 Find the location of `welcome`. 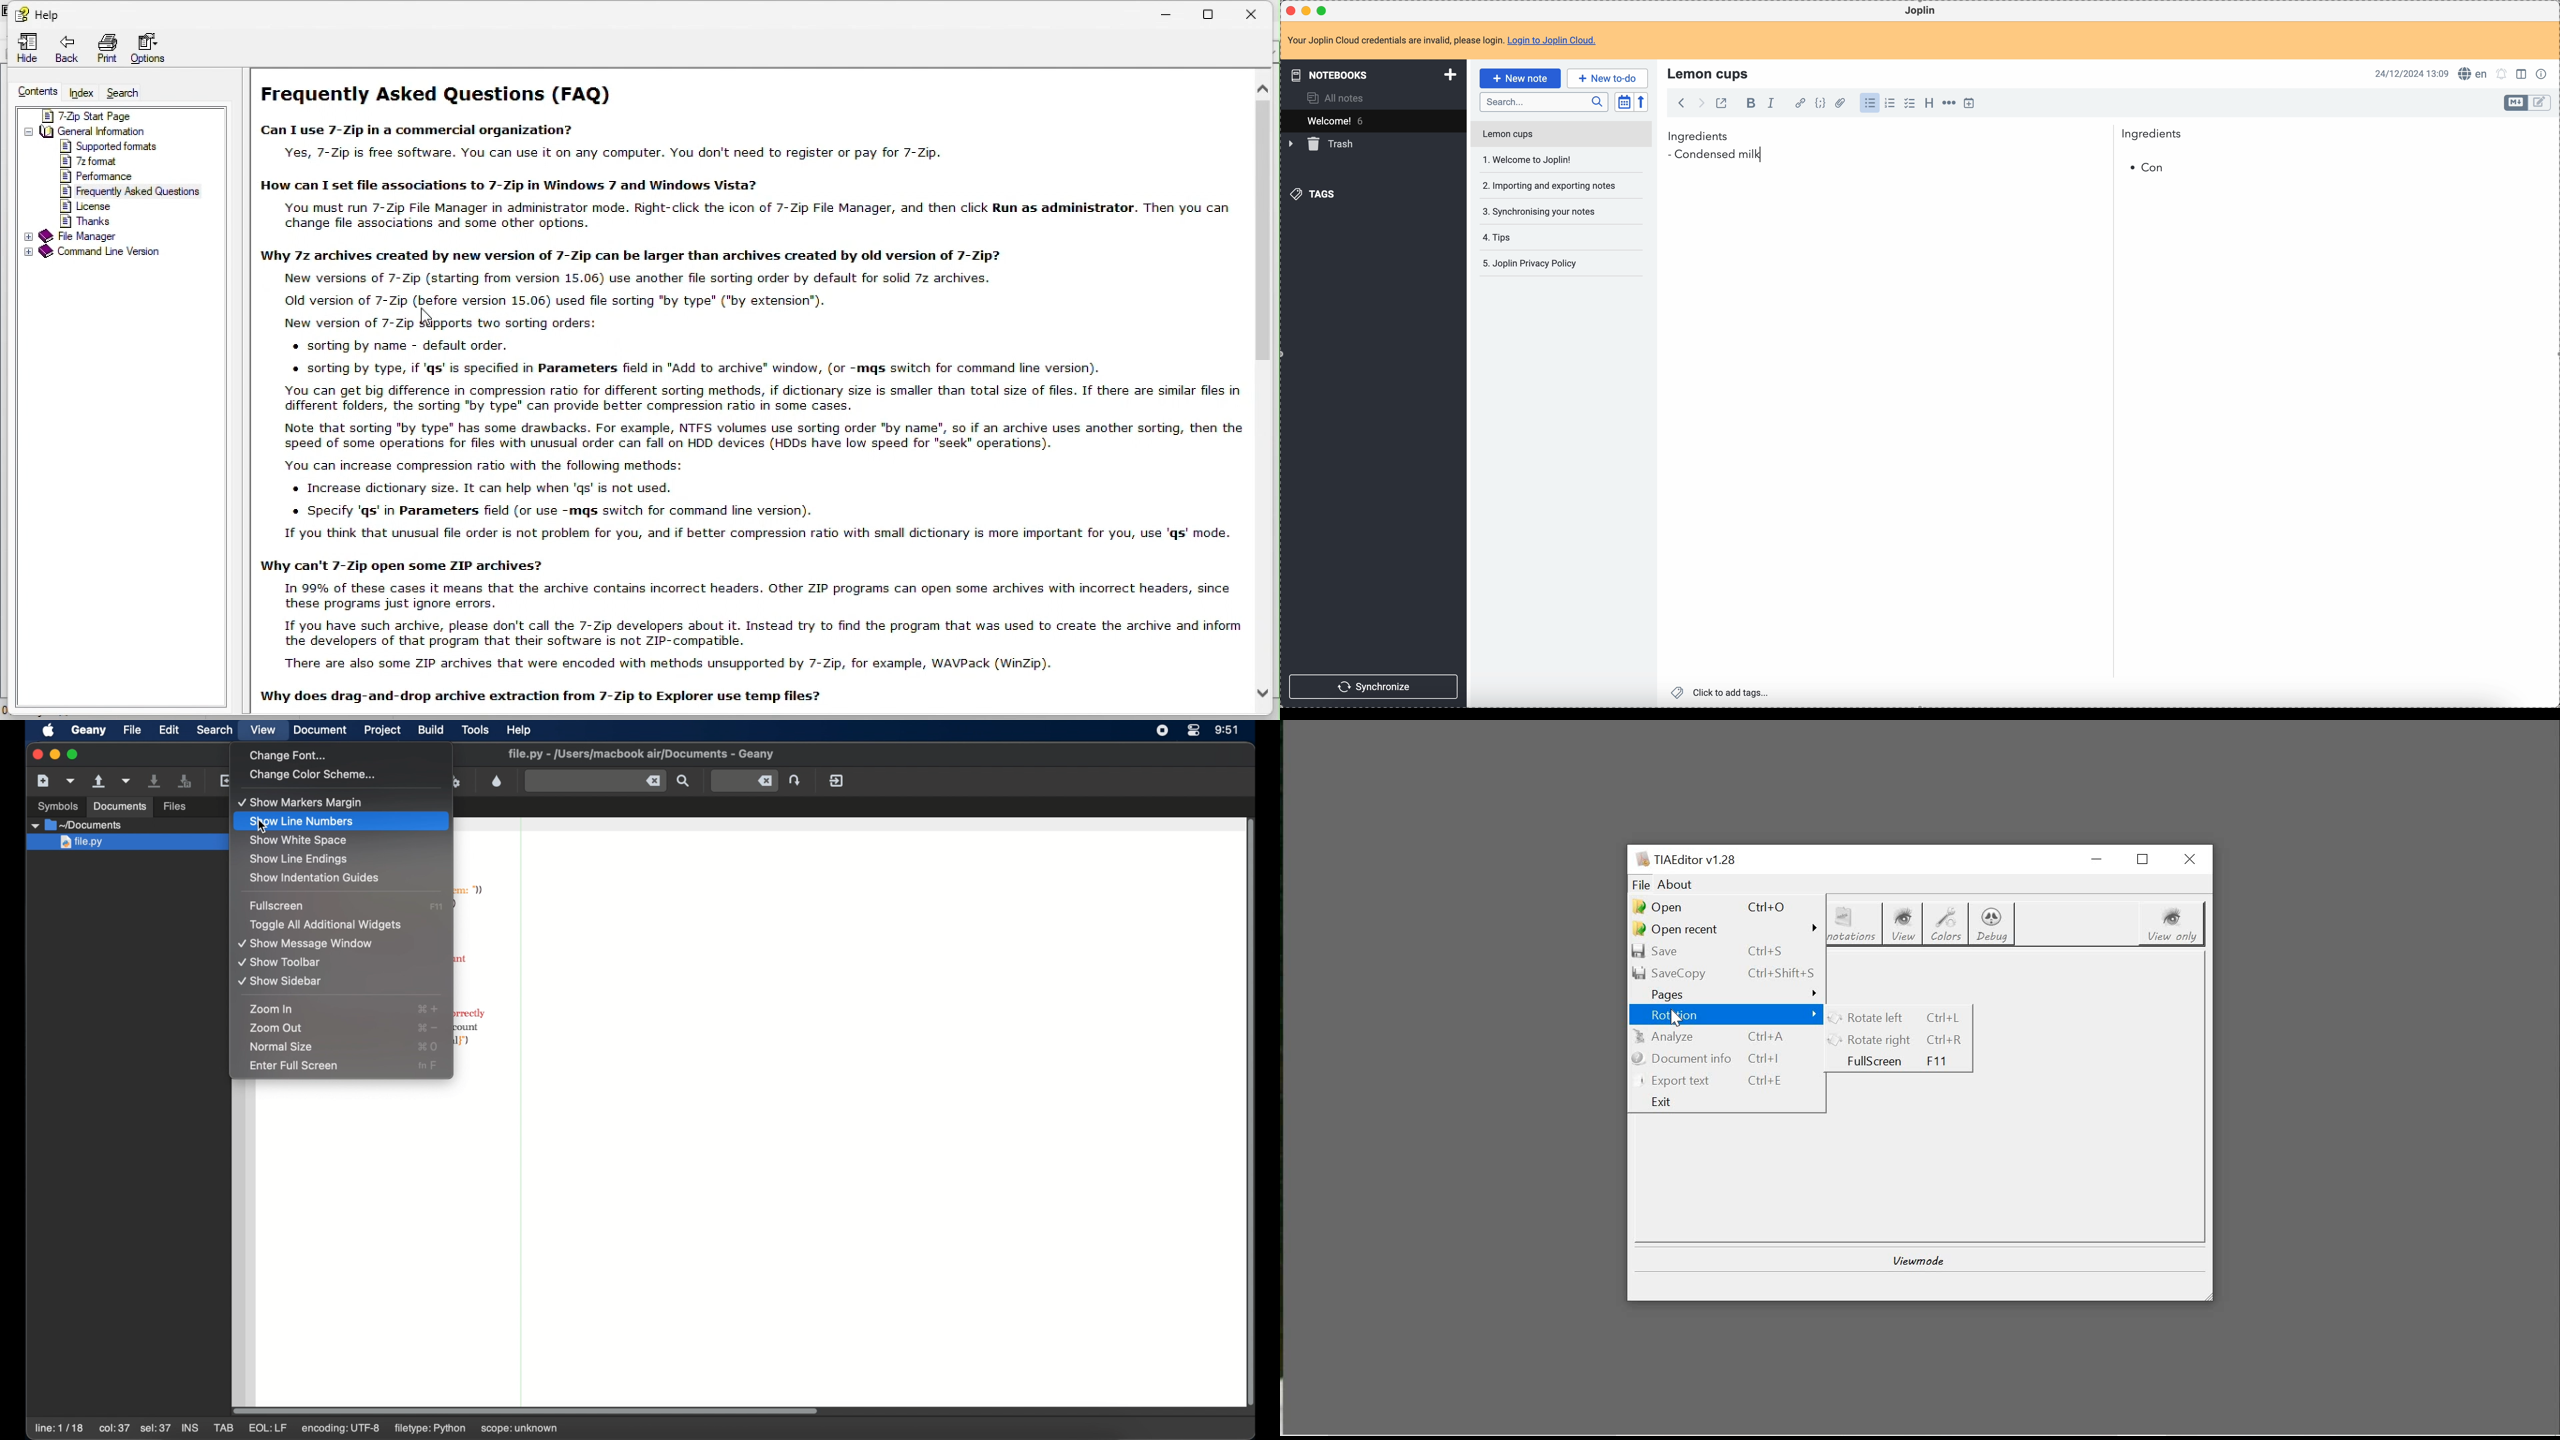

welcome is located at coordinates (1373, 121).